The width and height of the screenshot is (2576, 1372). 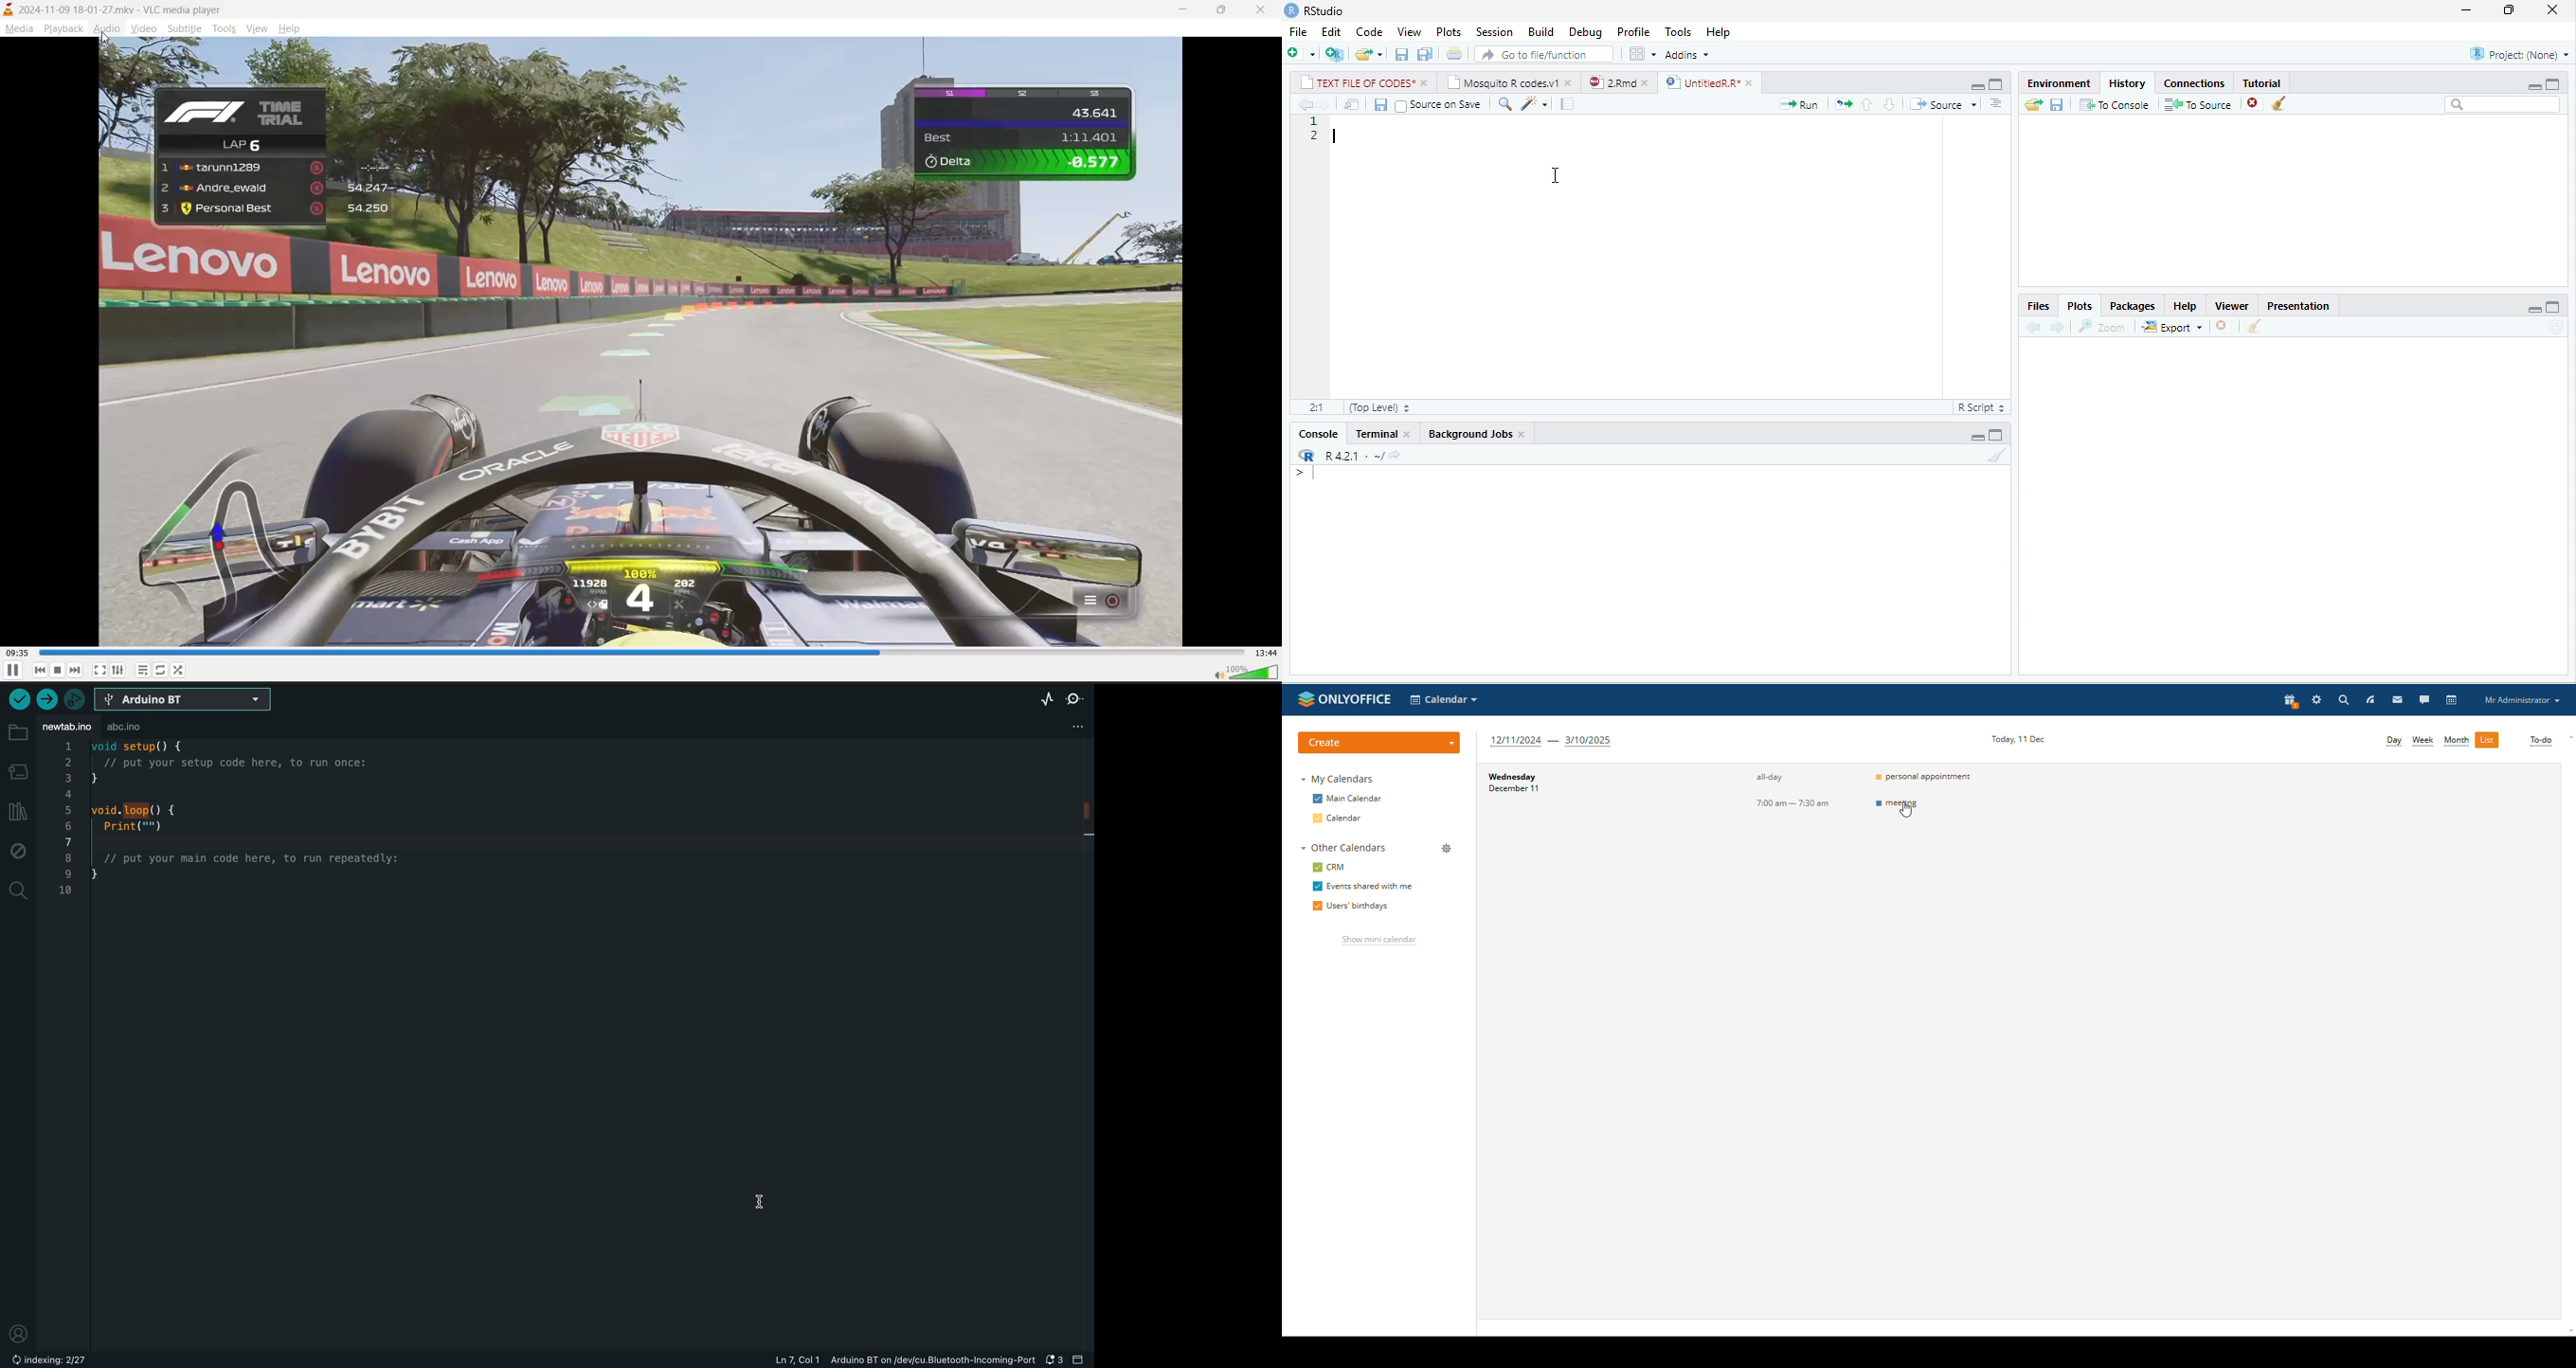 I want to click on Background Jobs, so click(x=1468, y=434).